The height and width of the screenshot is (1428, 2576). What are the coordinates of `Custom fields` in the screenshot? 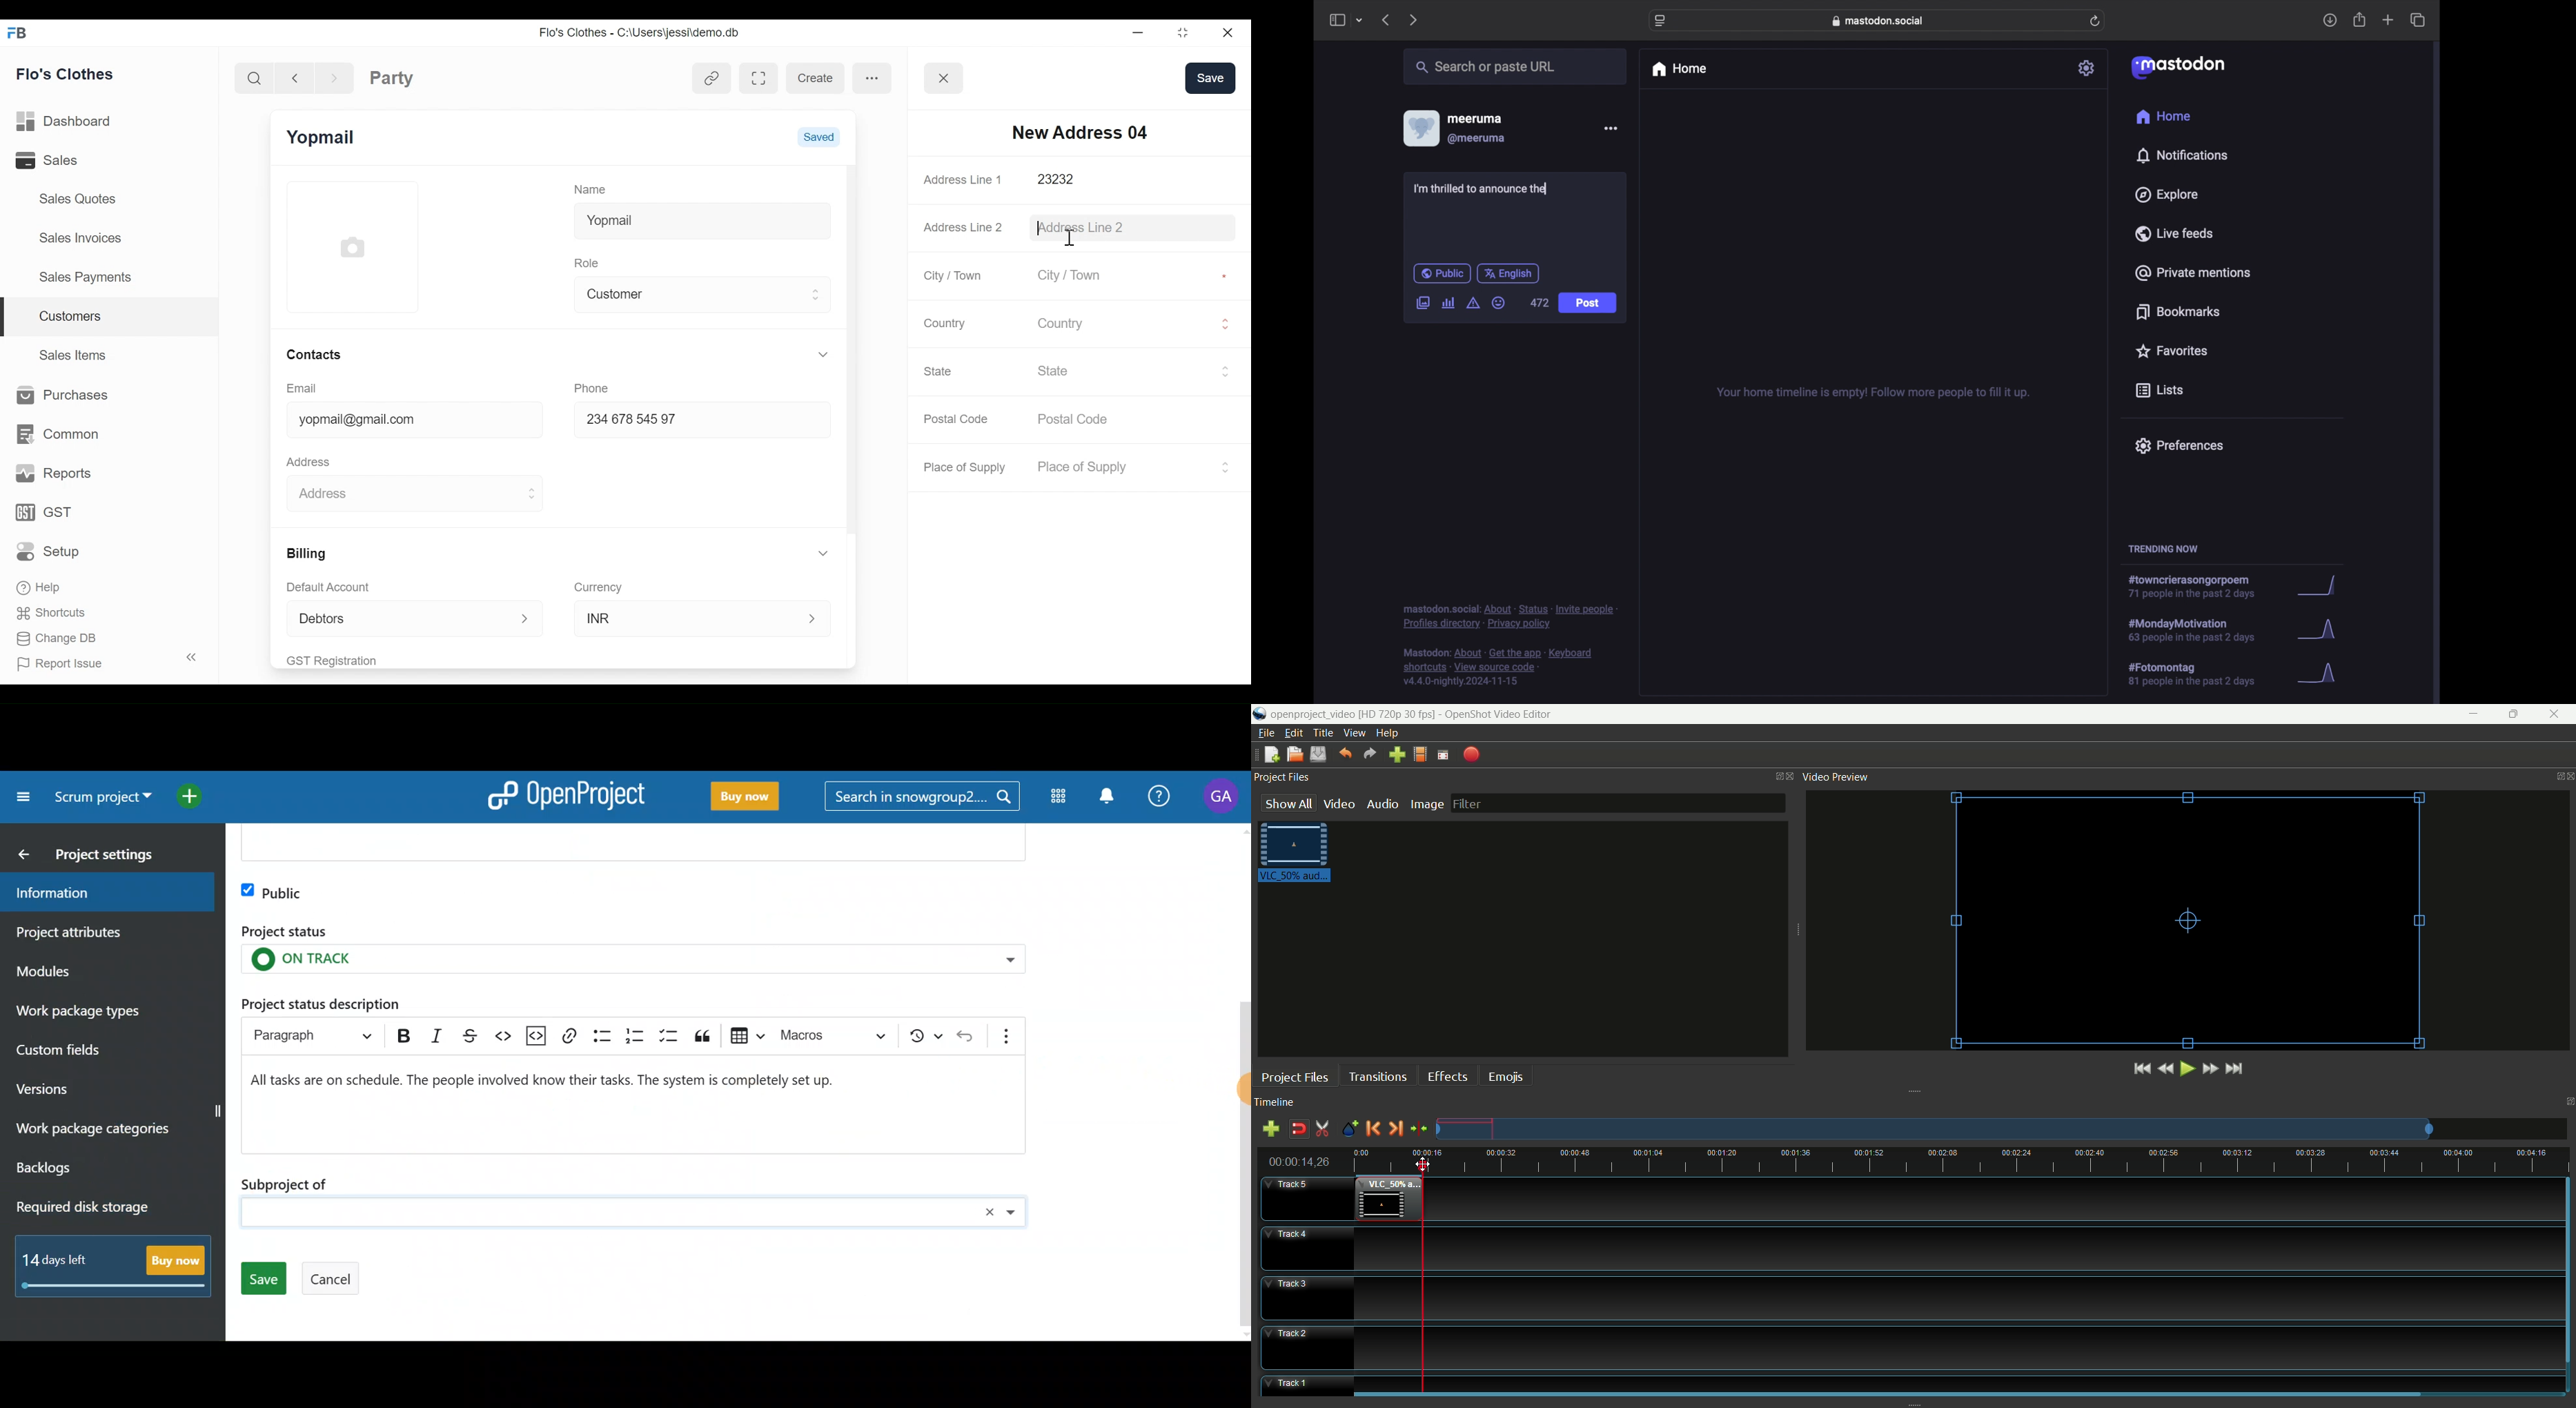 It's located at (99, 1048).